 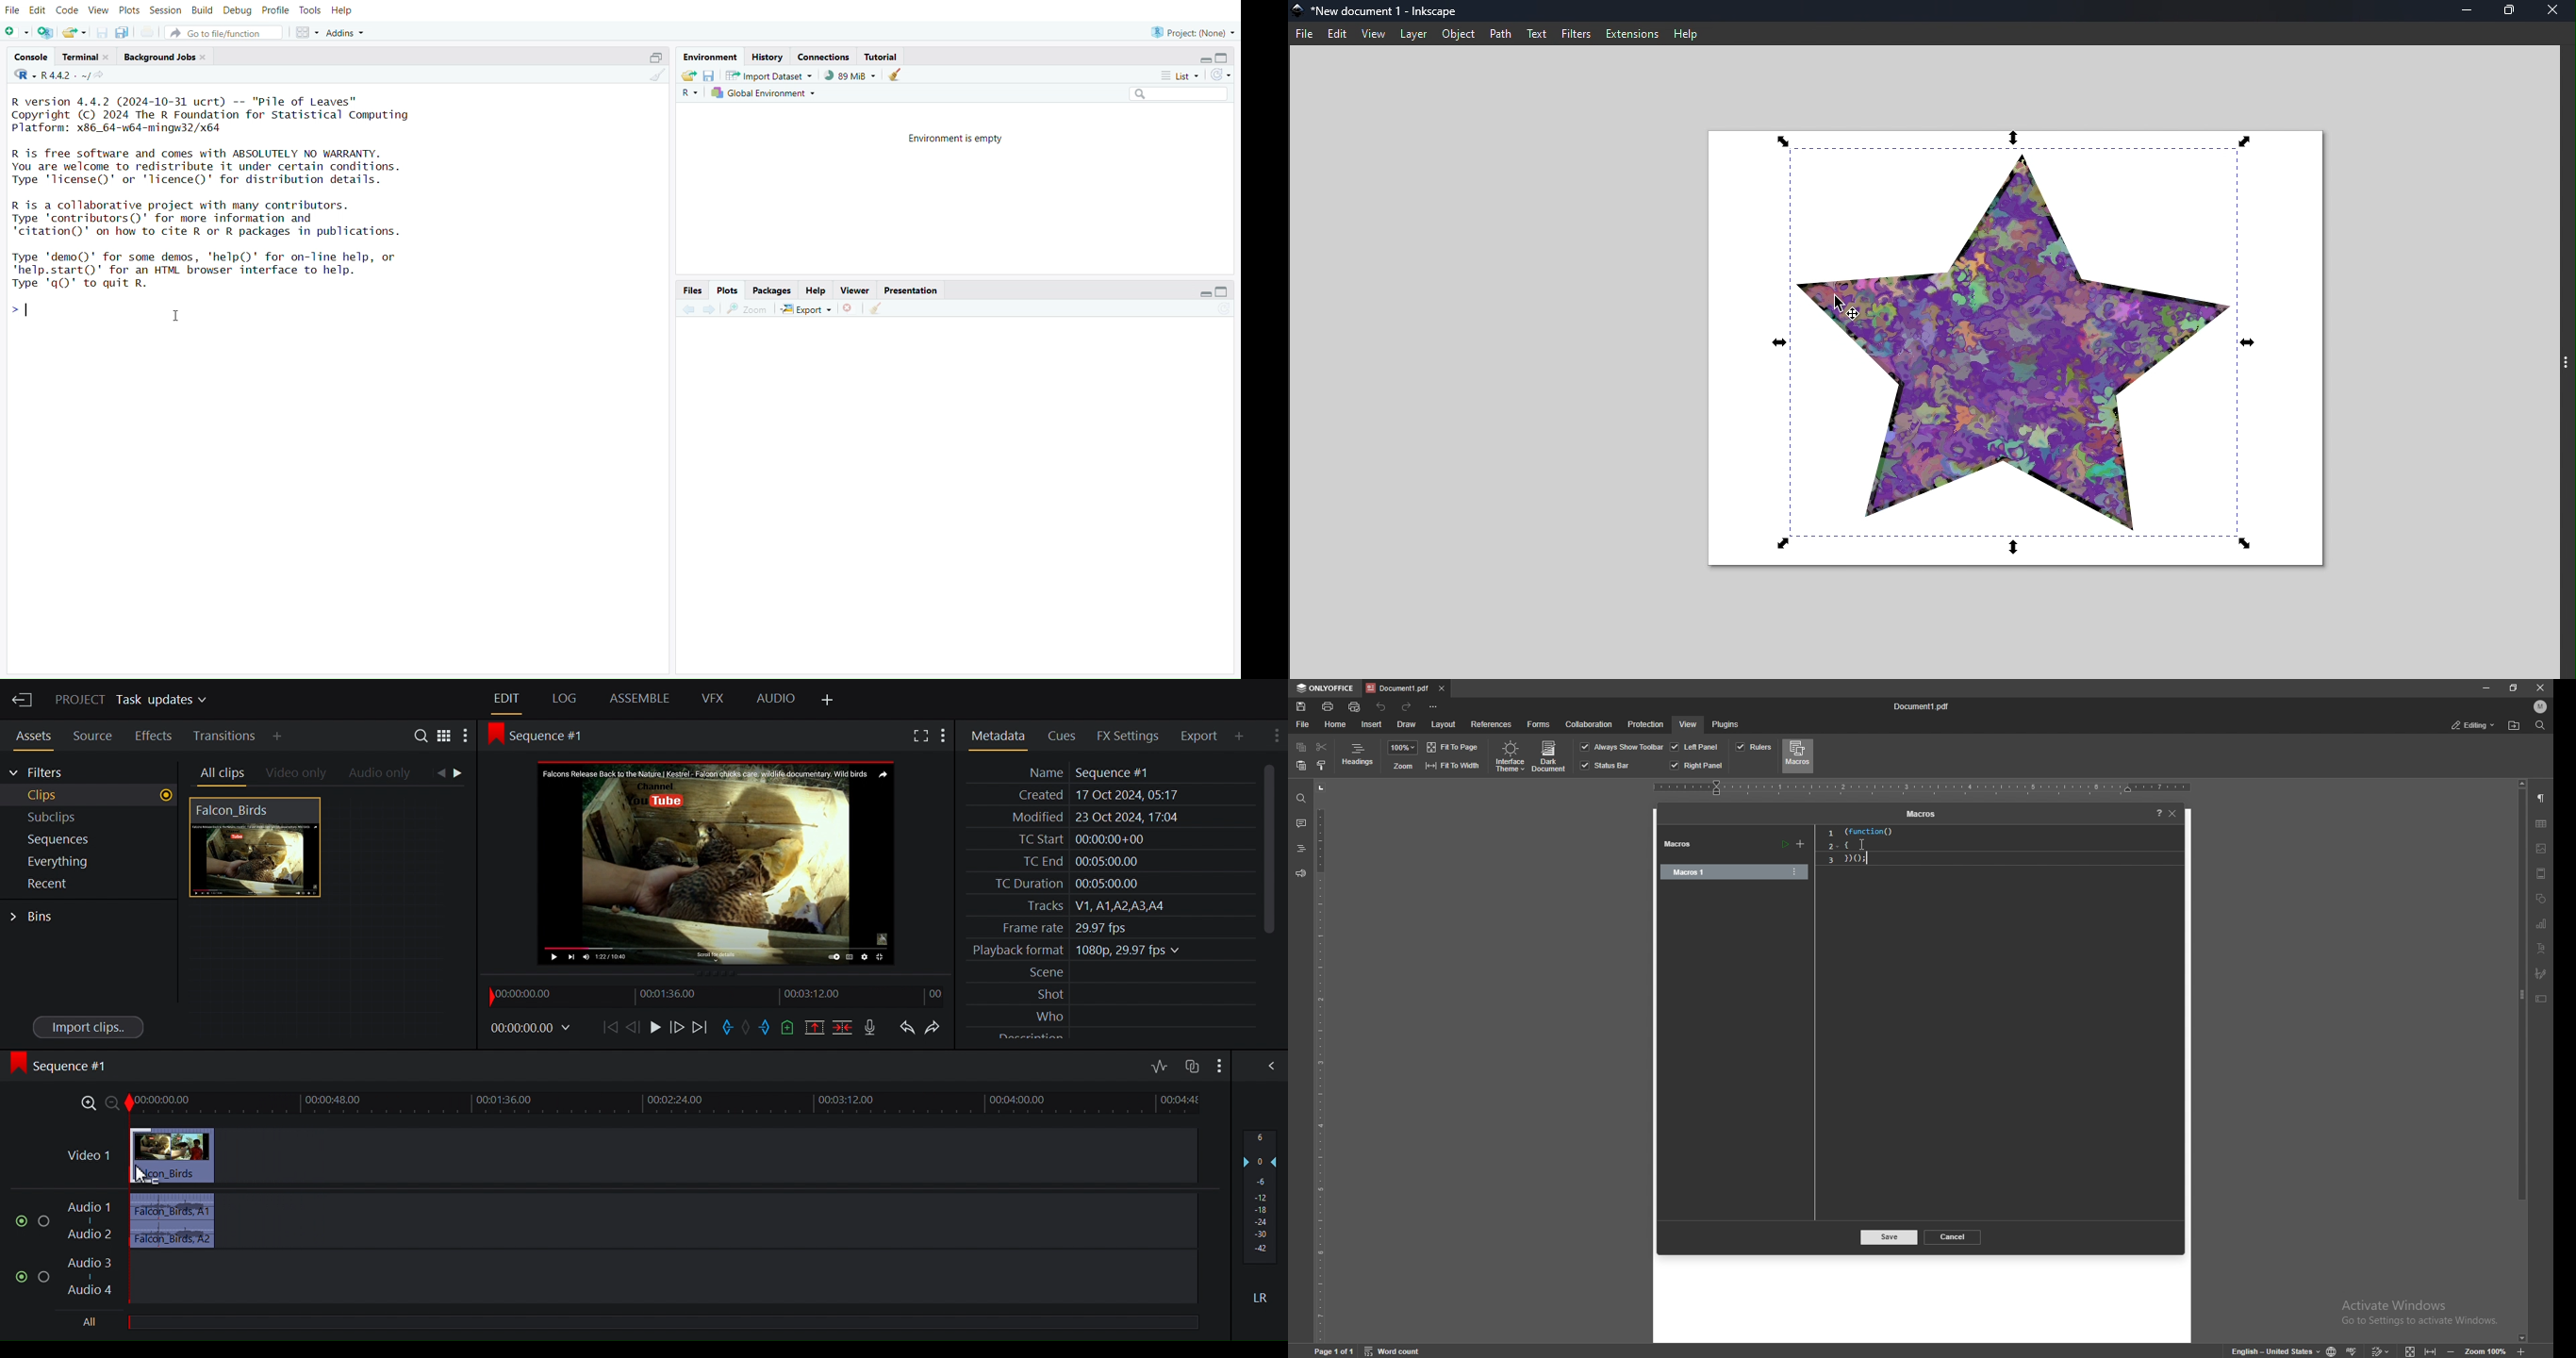 I want to click on options, so click(x=1795, y=871).